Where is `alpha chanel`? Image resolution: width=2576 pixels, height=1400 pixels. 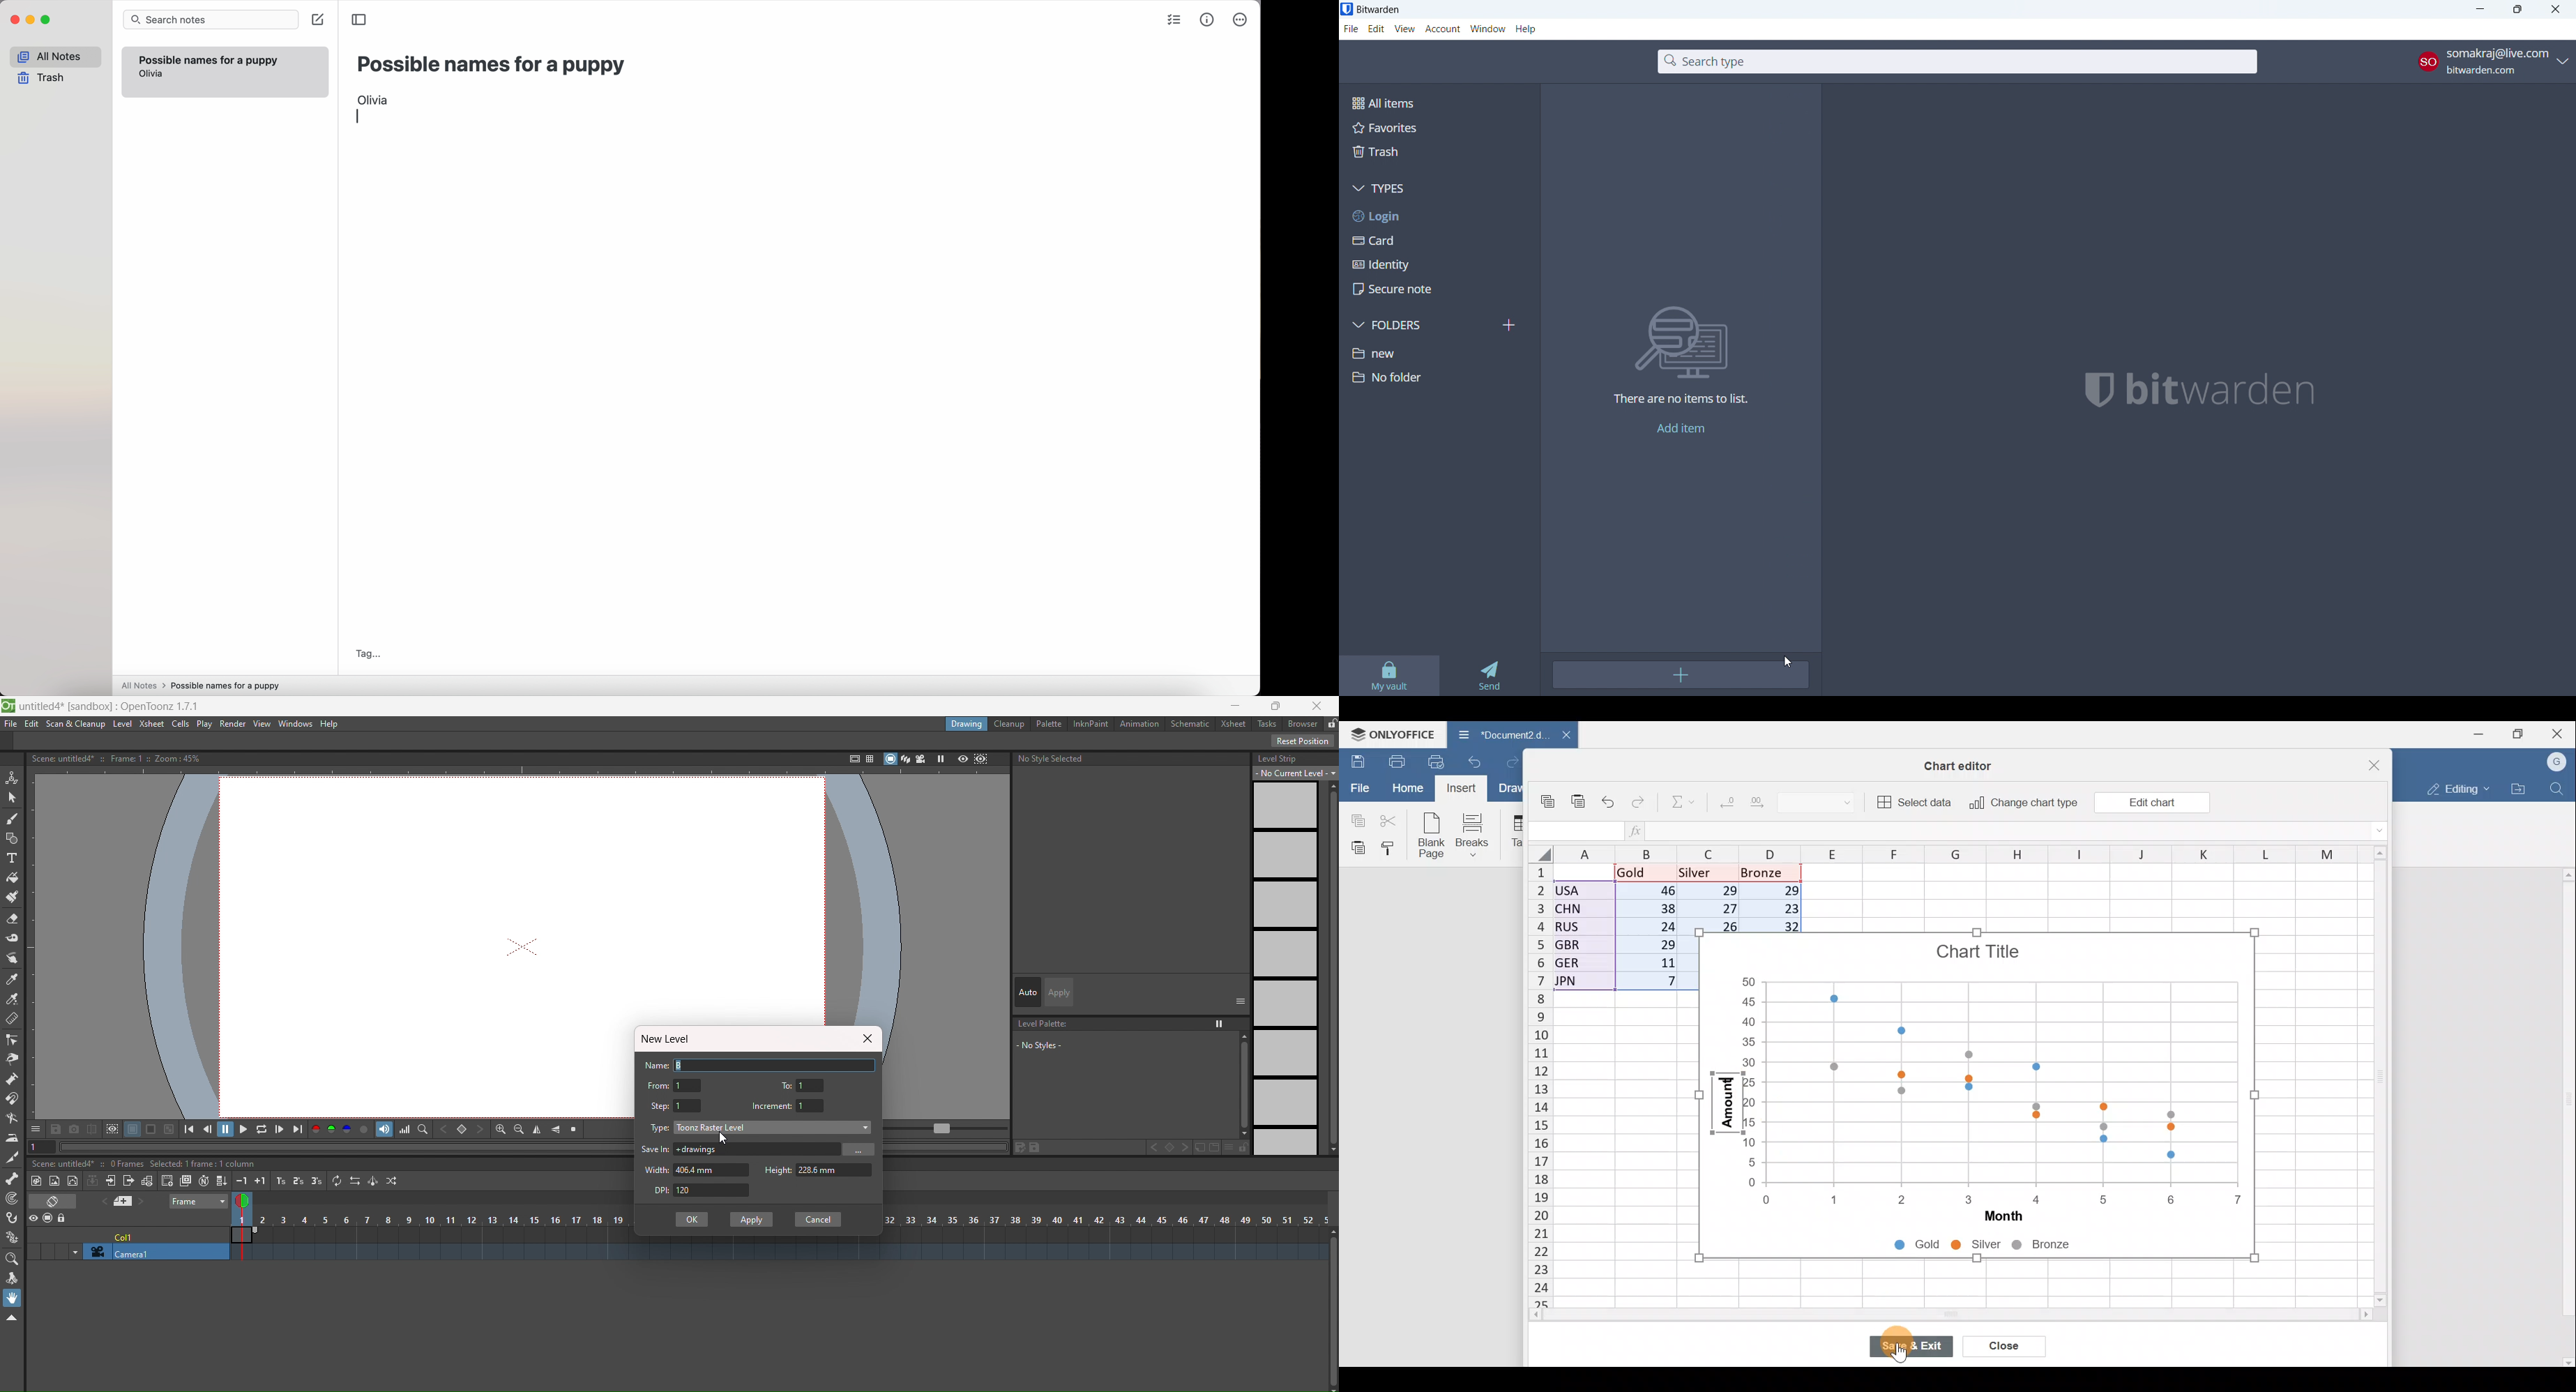
alpha chanel is located at coordinates (365, 1128).